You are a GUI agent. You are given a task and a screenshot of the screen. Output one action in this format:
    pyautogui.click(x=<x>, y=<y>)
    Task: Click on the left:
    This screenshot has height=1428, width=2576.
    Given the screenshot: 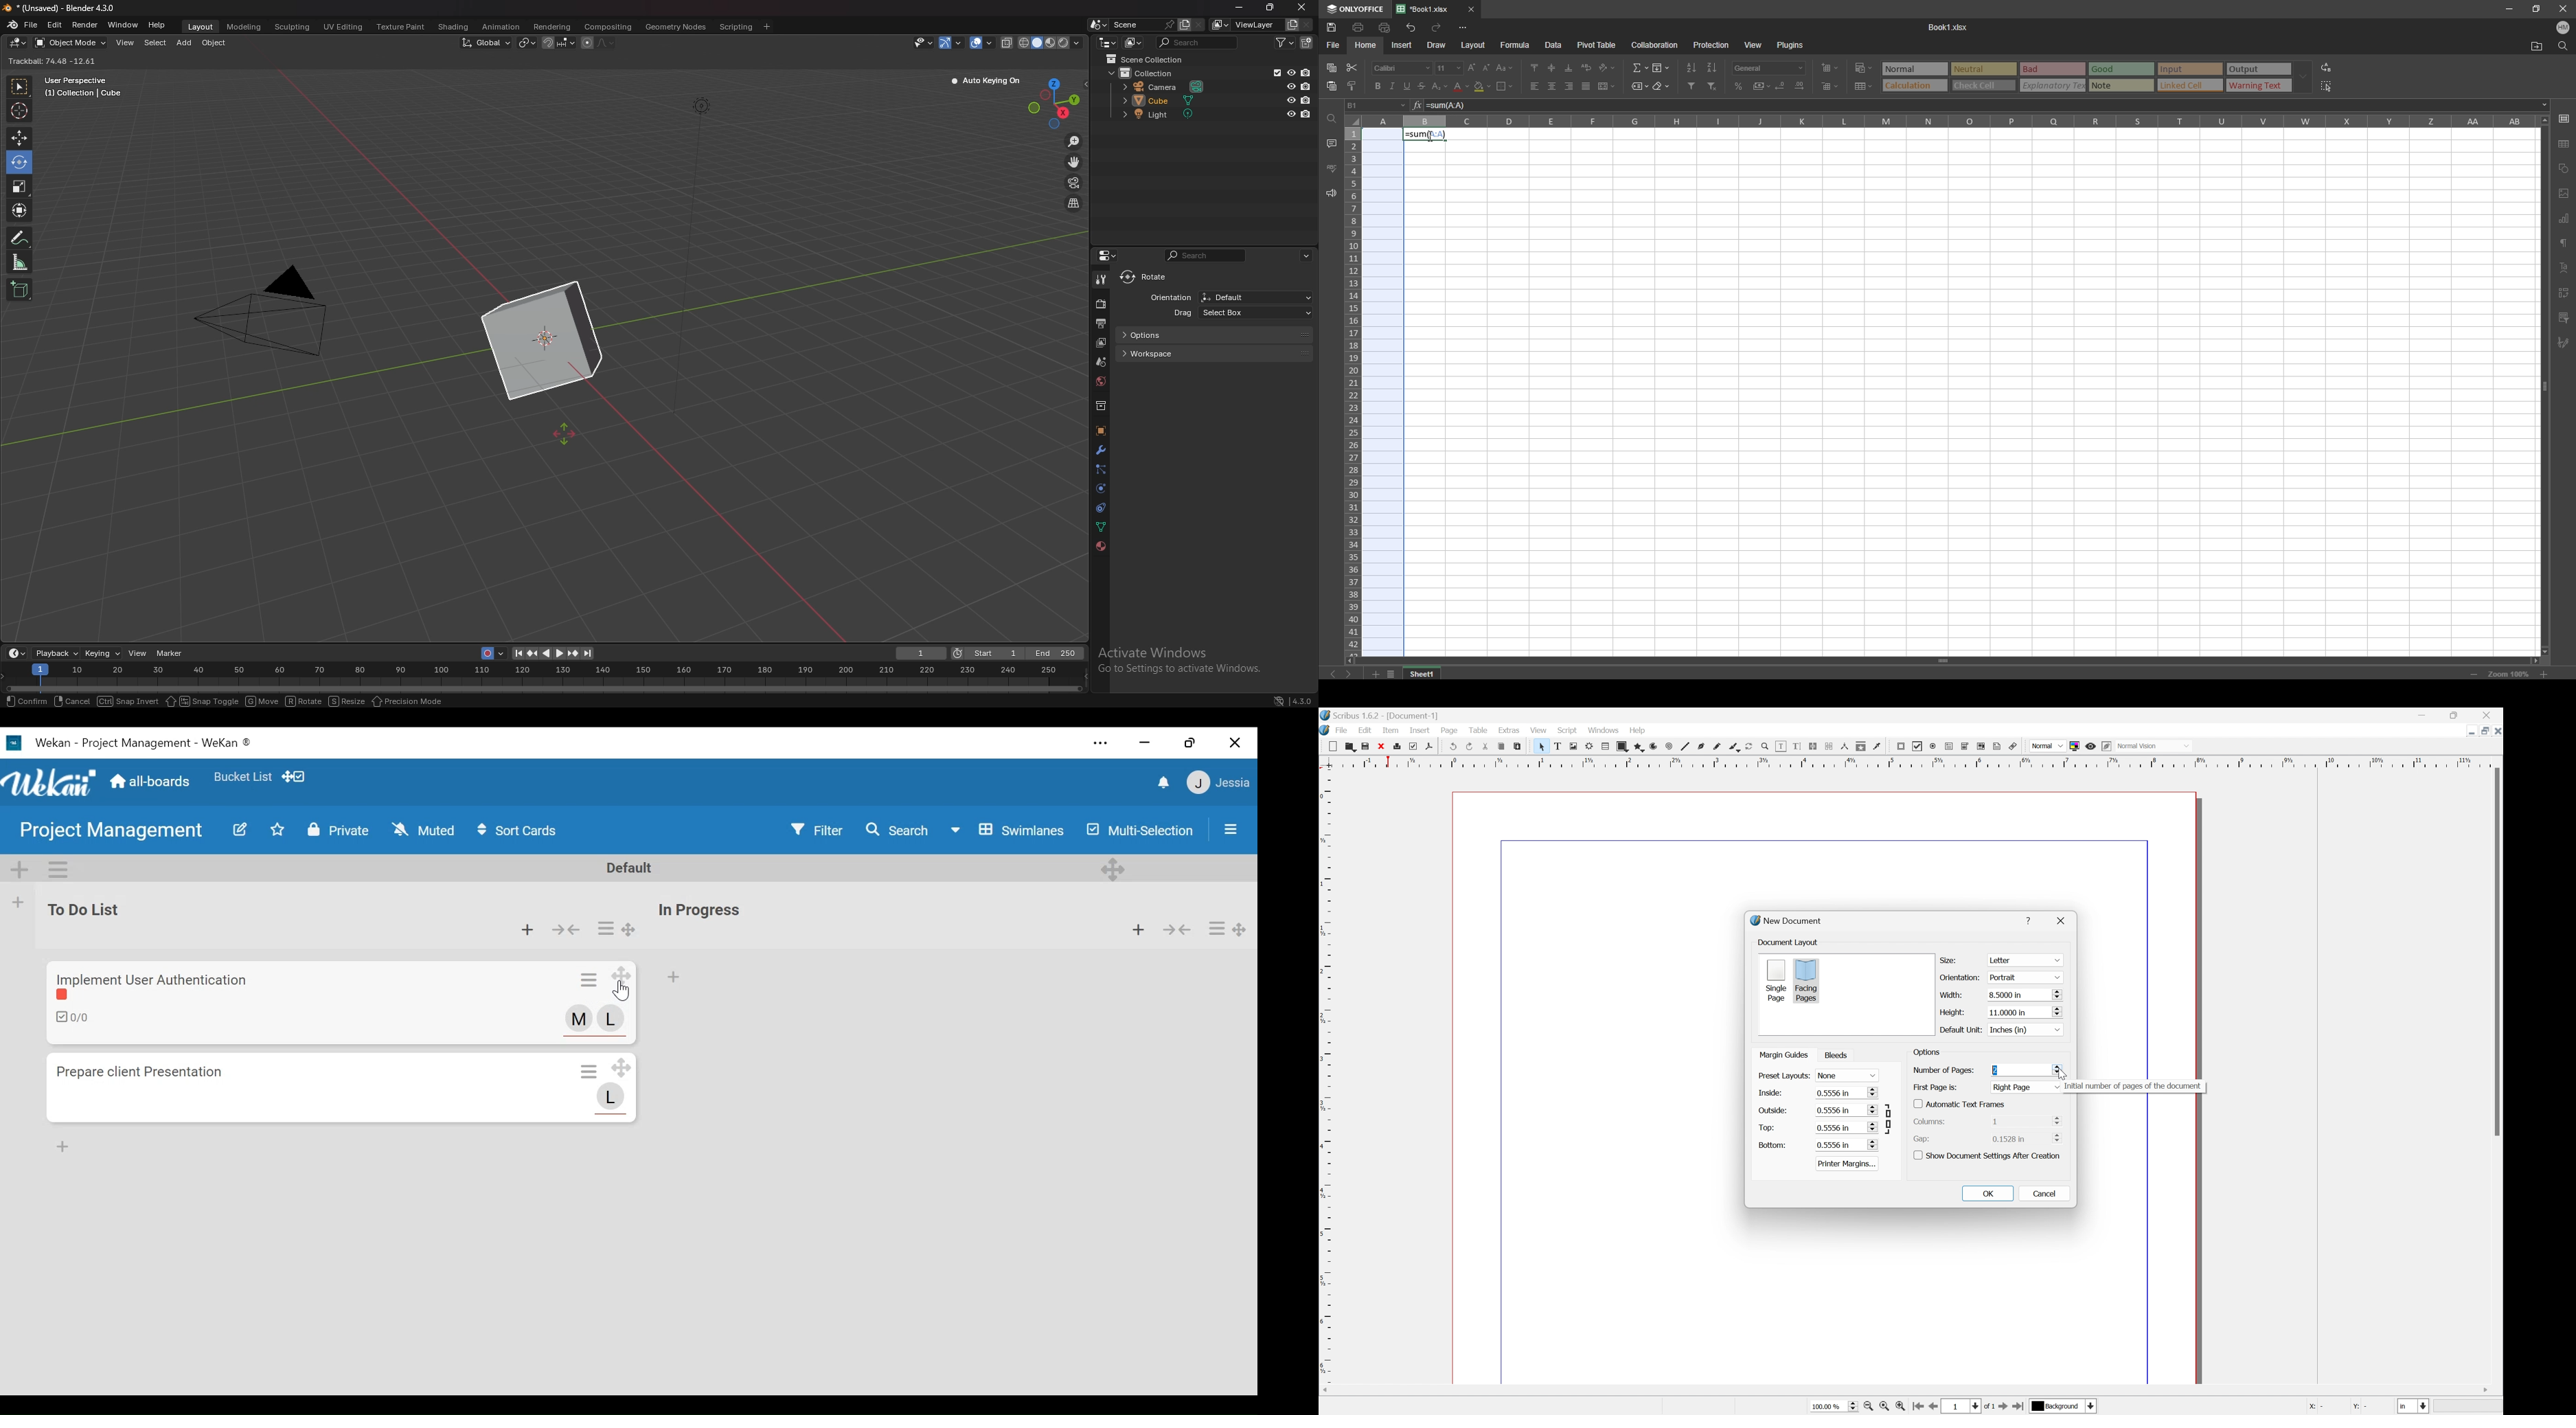 What is the action you would take?
    pyautogui.click(x=1770, y=1094)
    